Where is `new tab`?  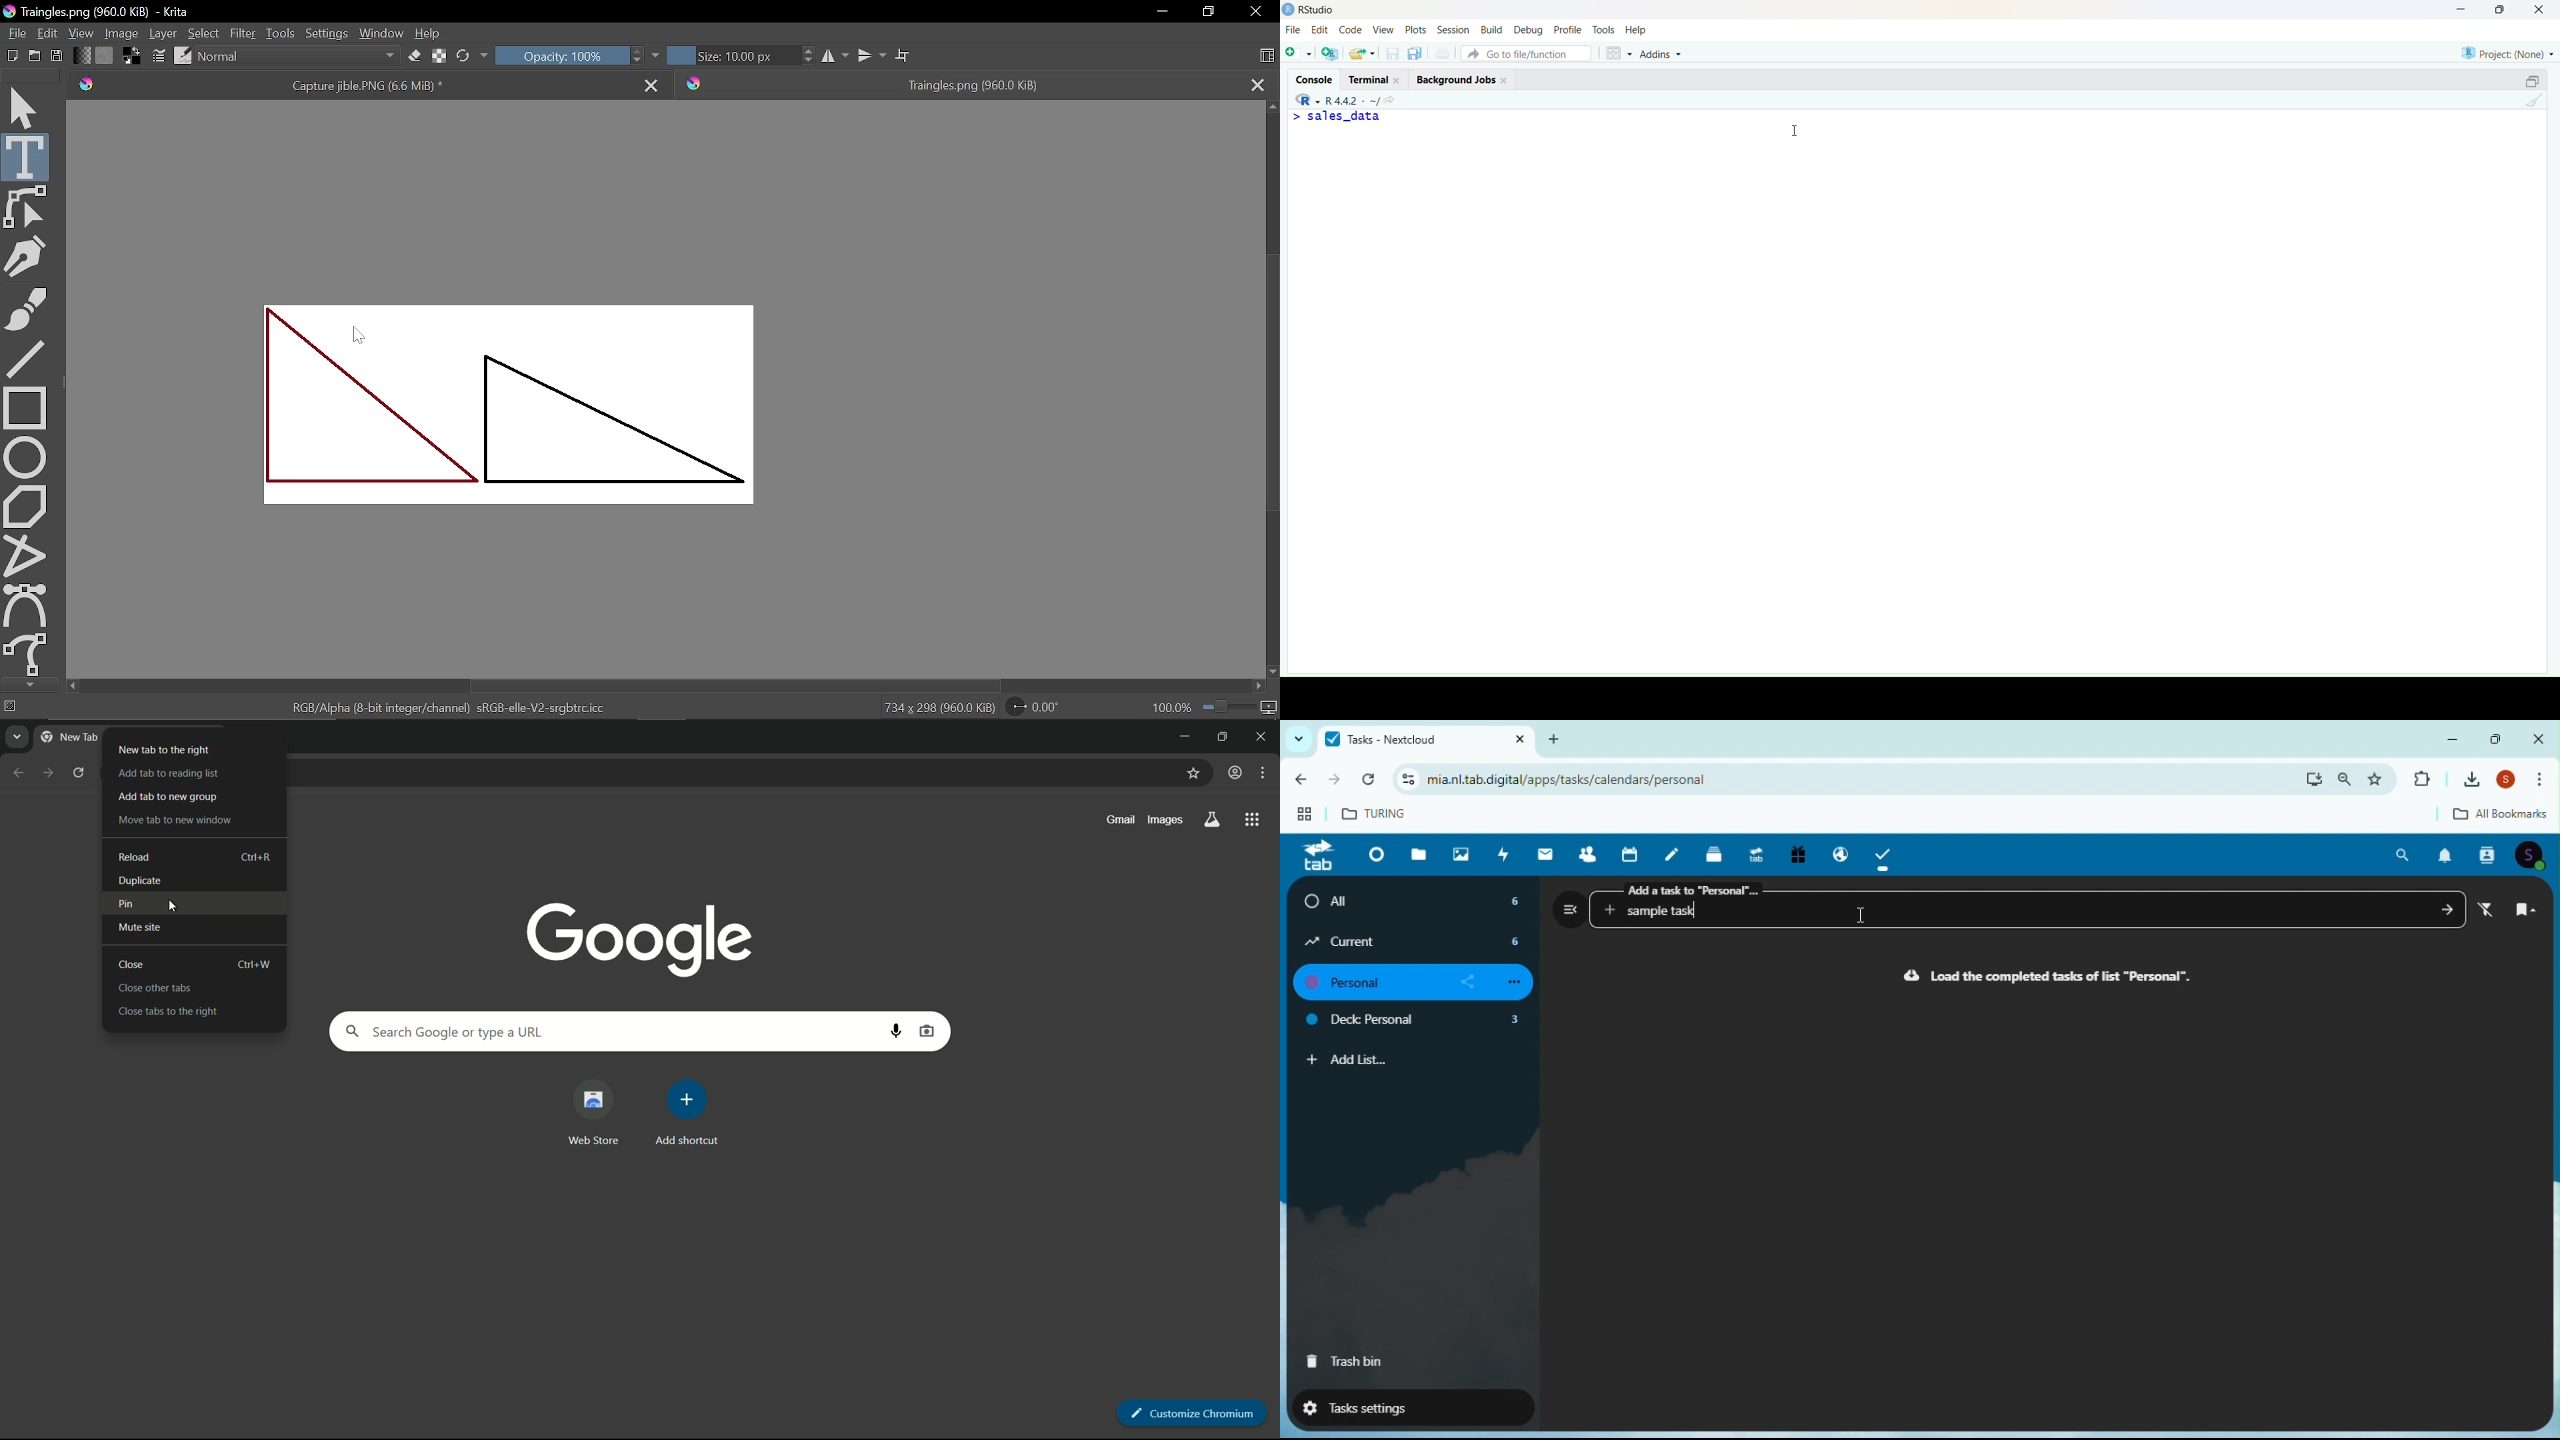 new tab is located at coordinates (69, 735).